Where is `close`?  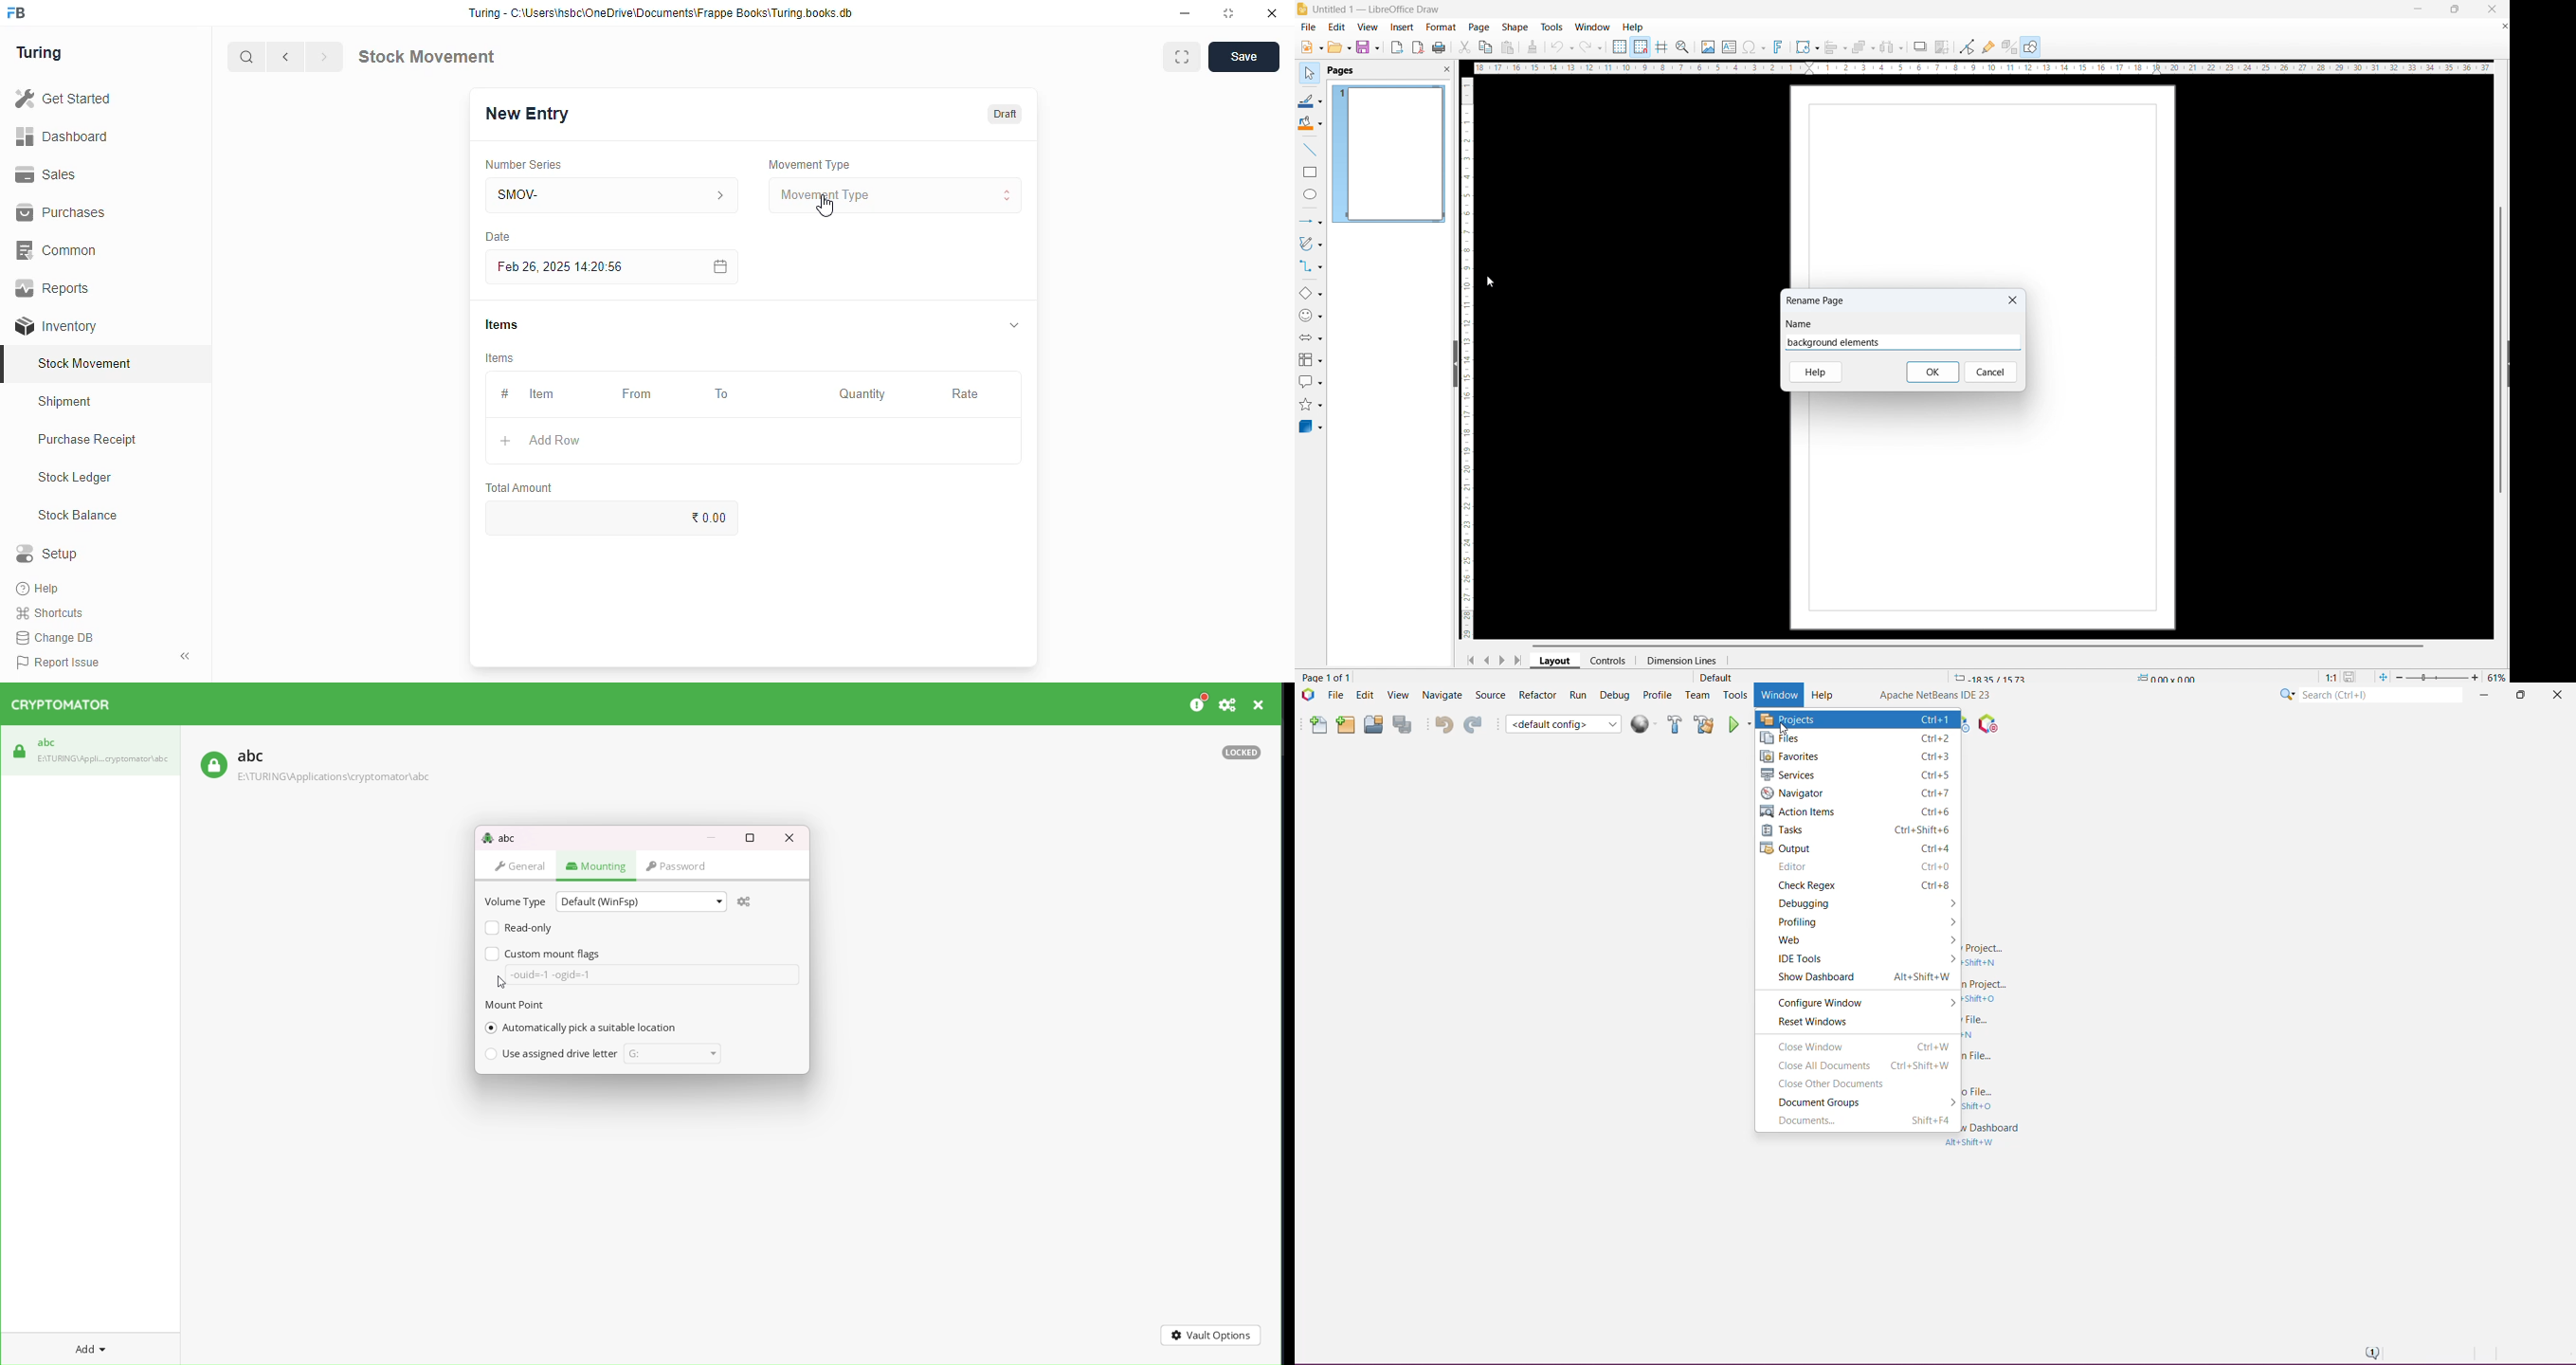 close is located at coordinates (1272, 13).